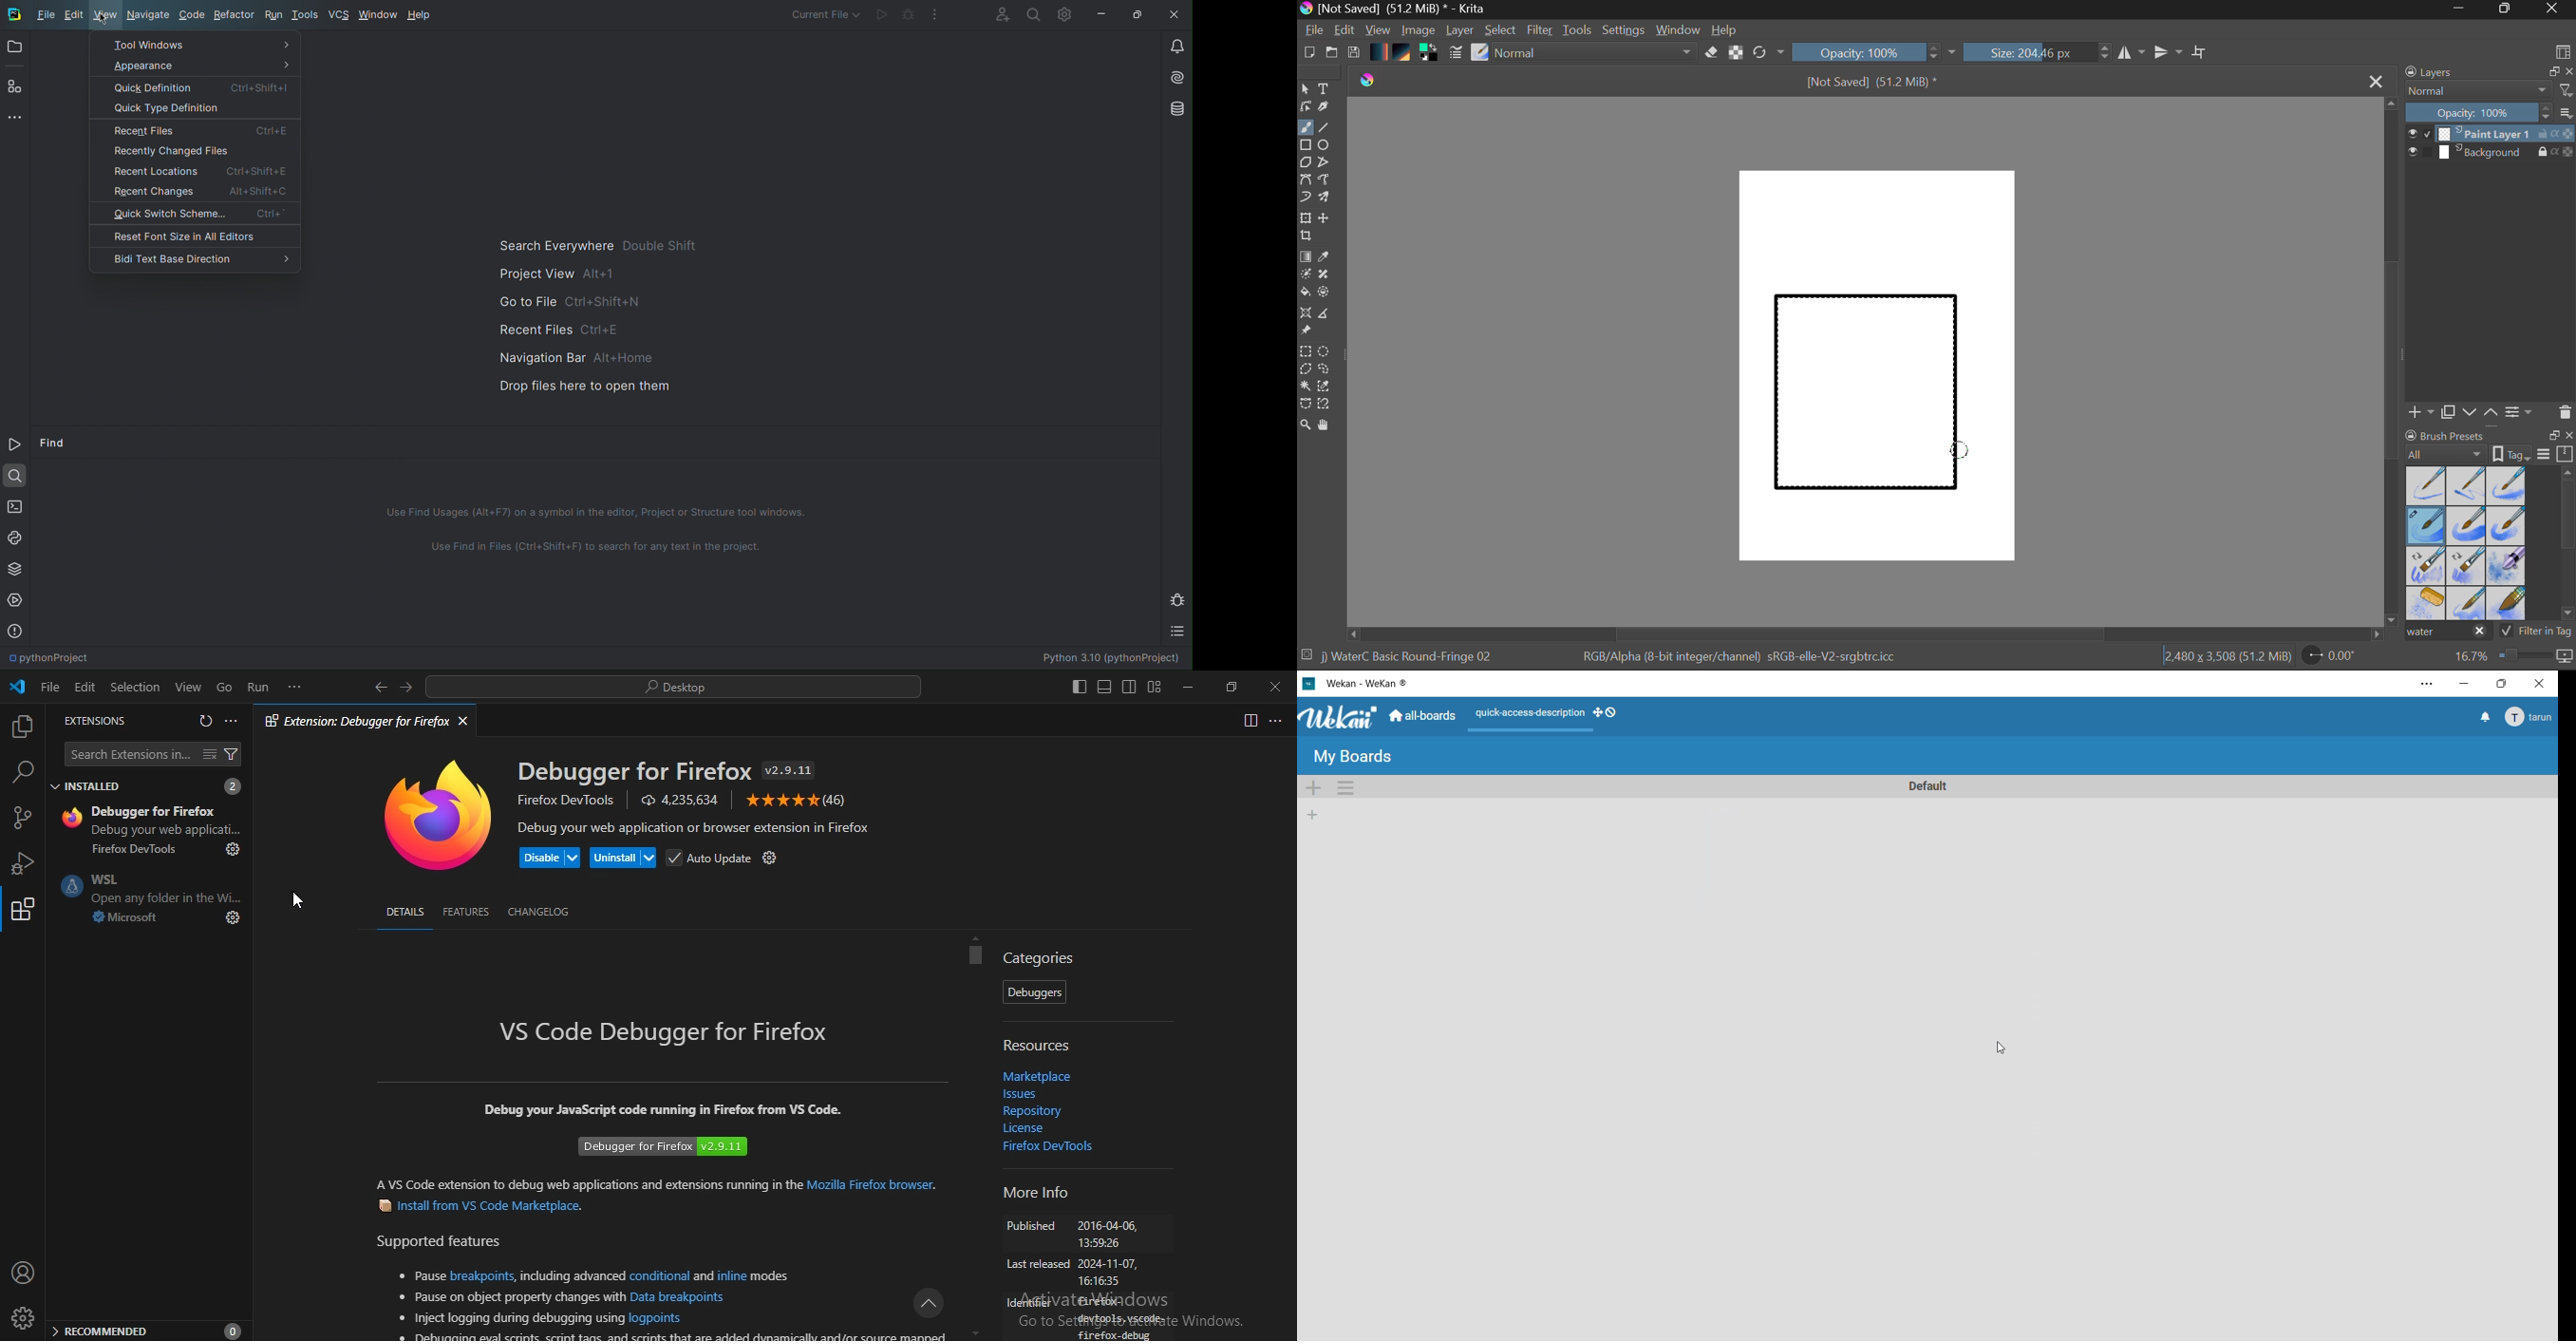 Image resolution: width=2576 pixels, height=1344 pixels. What do you see at coordinates (1420, 31) in the screenshot?
I see `Image` at bounding box center [1420, 31].